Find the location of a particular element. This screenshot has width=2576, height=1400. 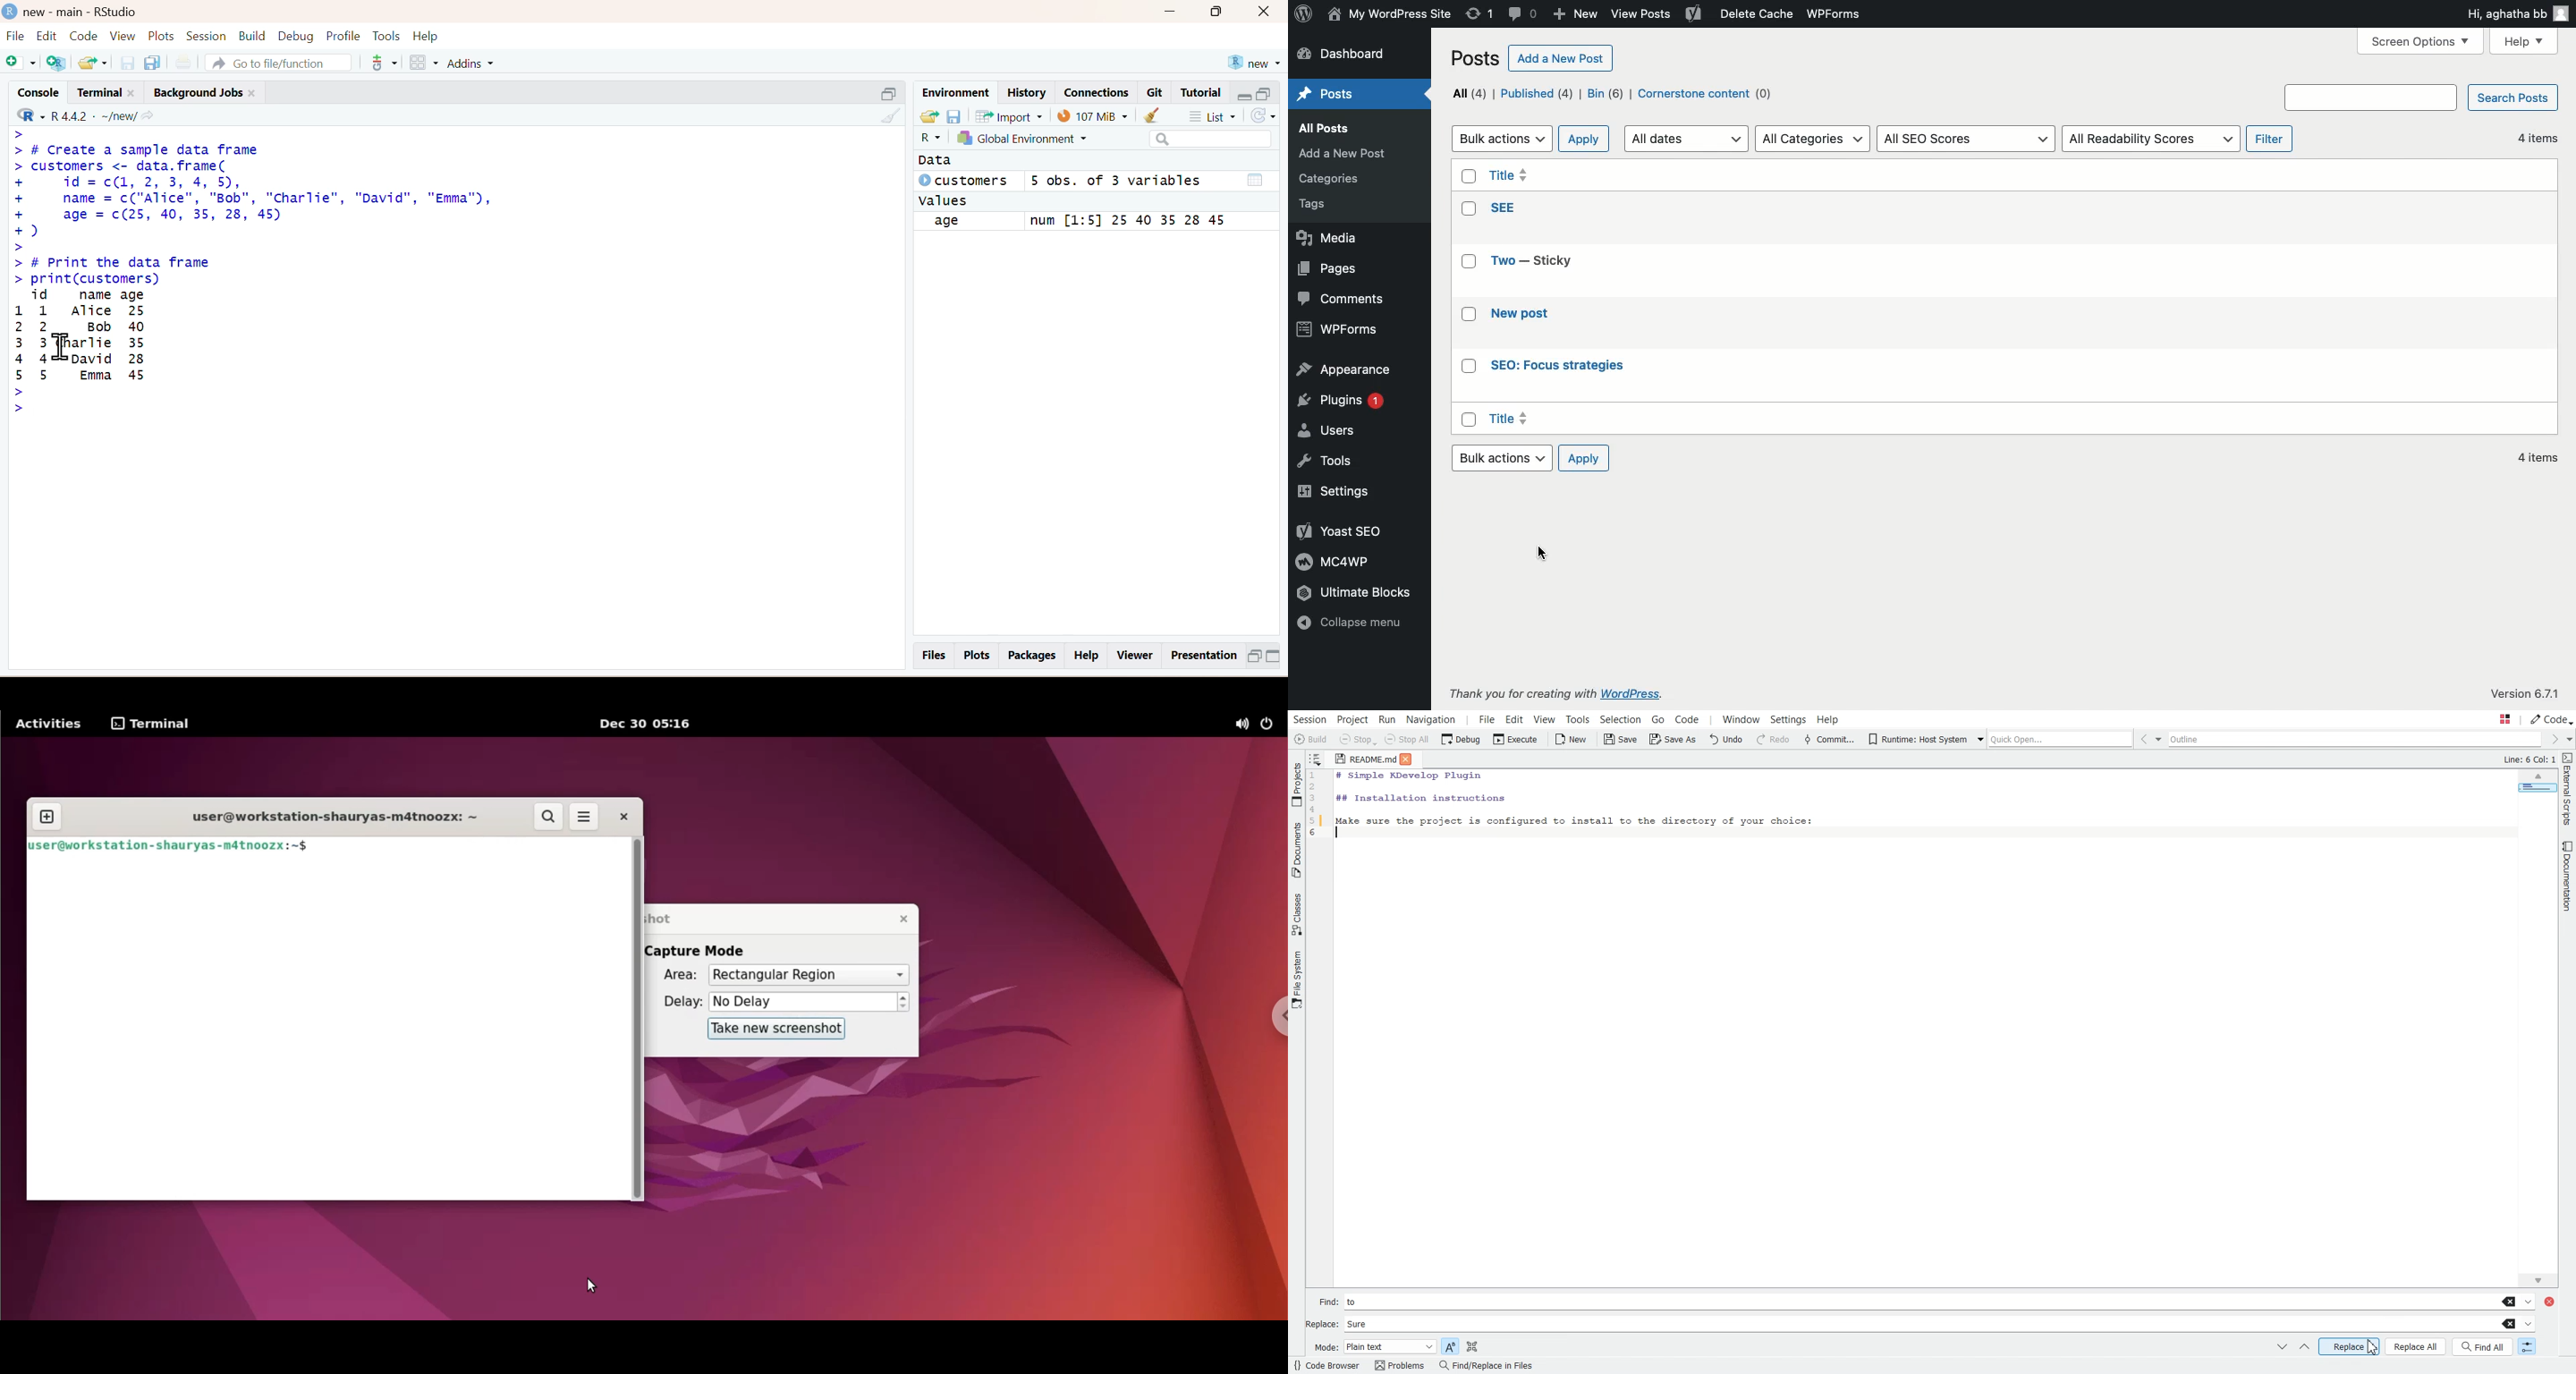

Switch To Previous is located at coordinates (2304, 1348).